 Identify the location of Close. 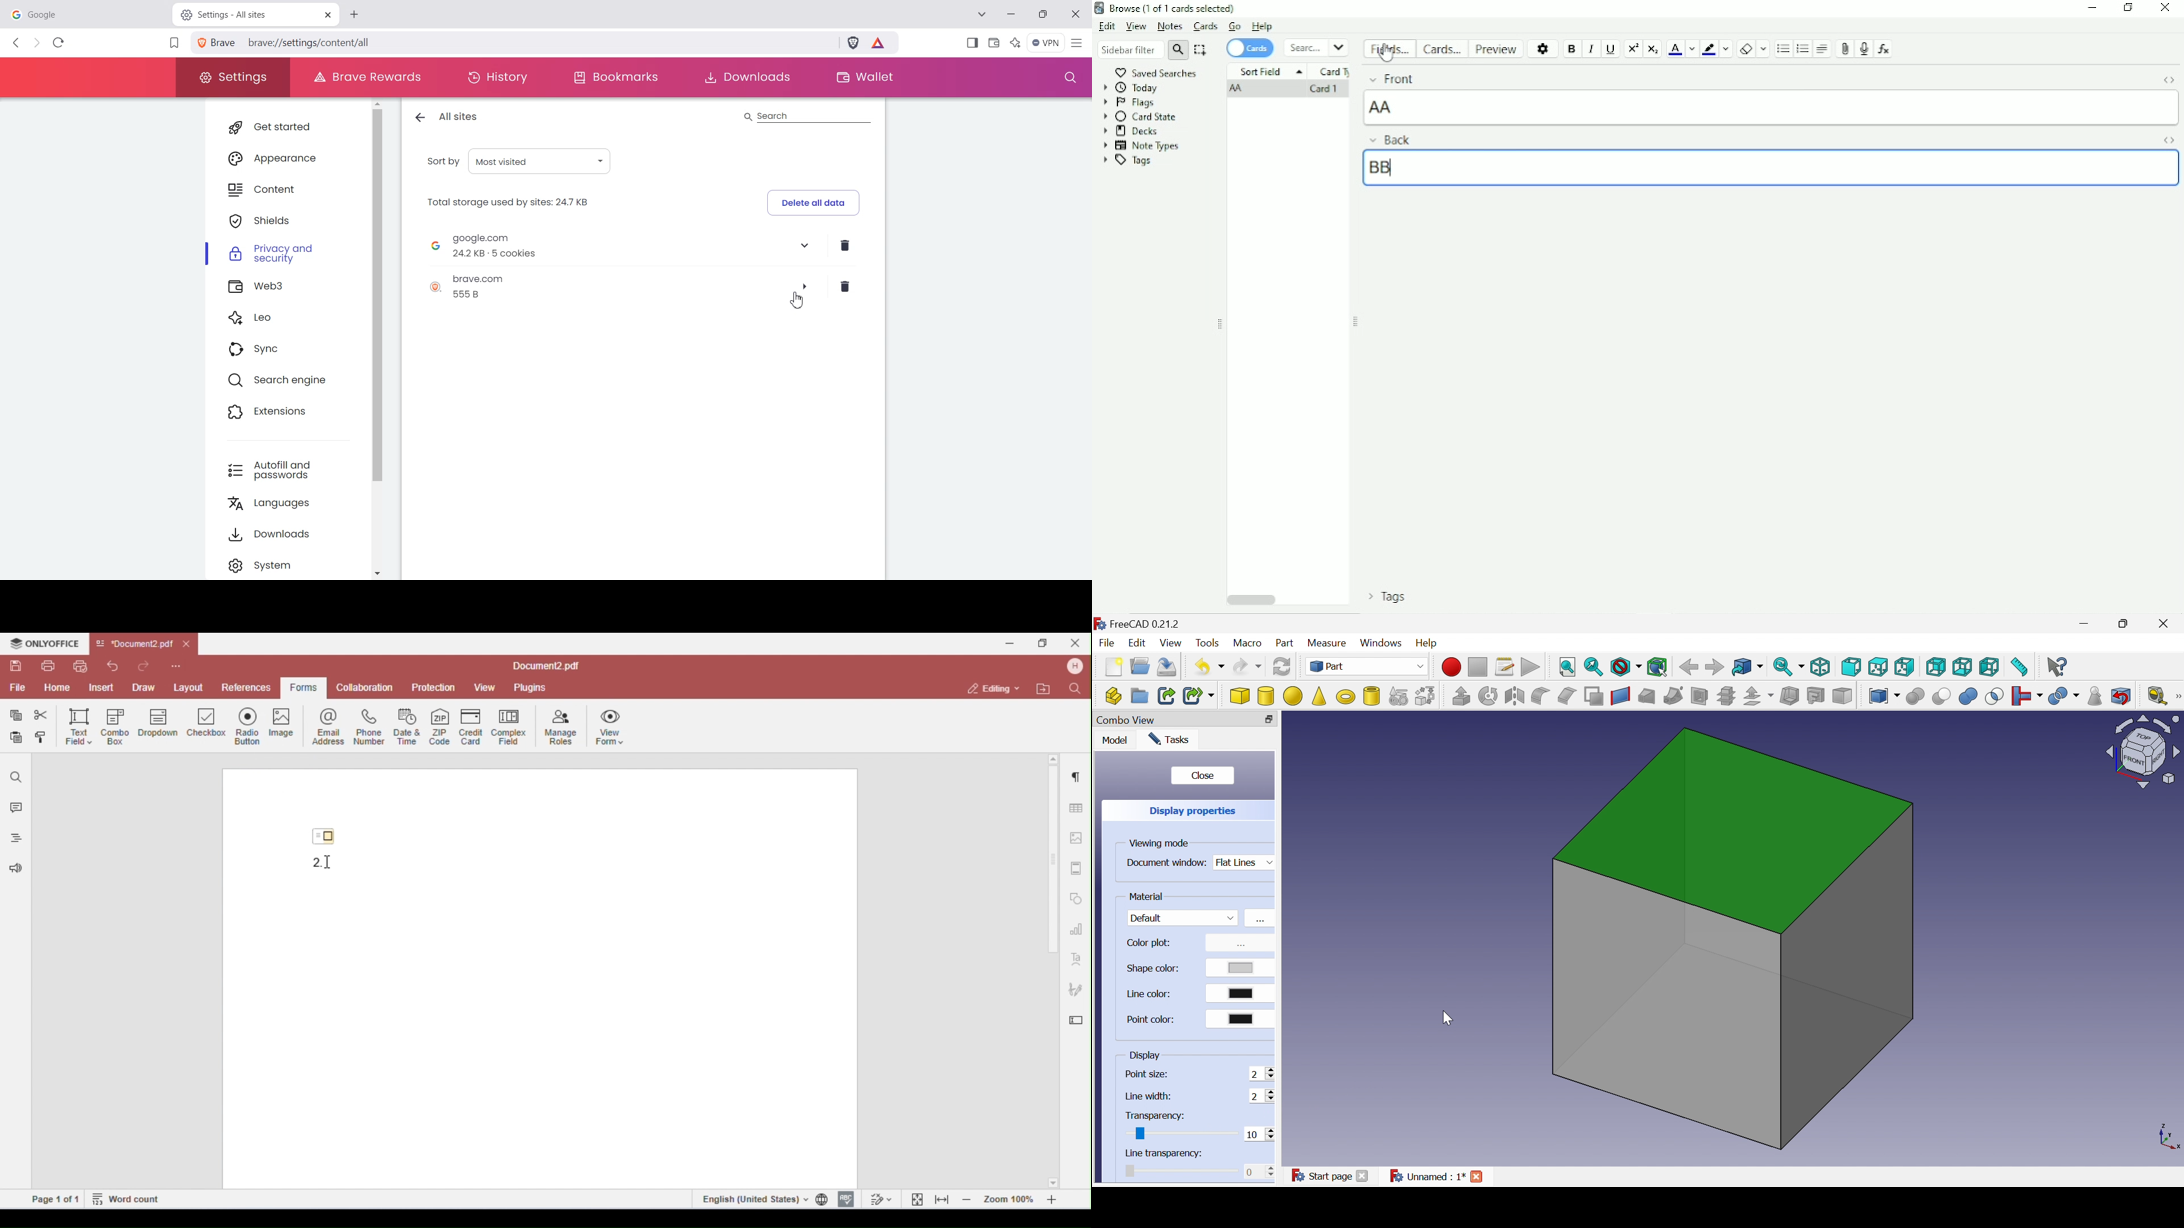
(2165, 8).